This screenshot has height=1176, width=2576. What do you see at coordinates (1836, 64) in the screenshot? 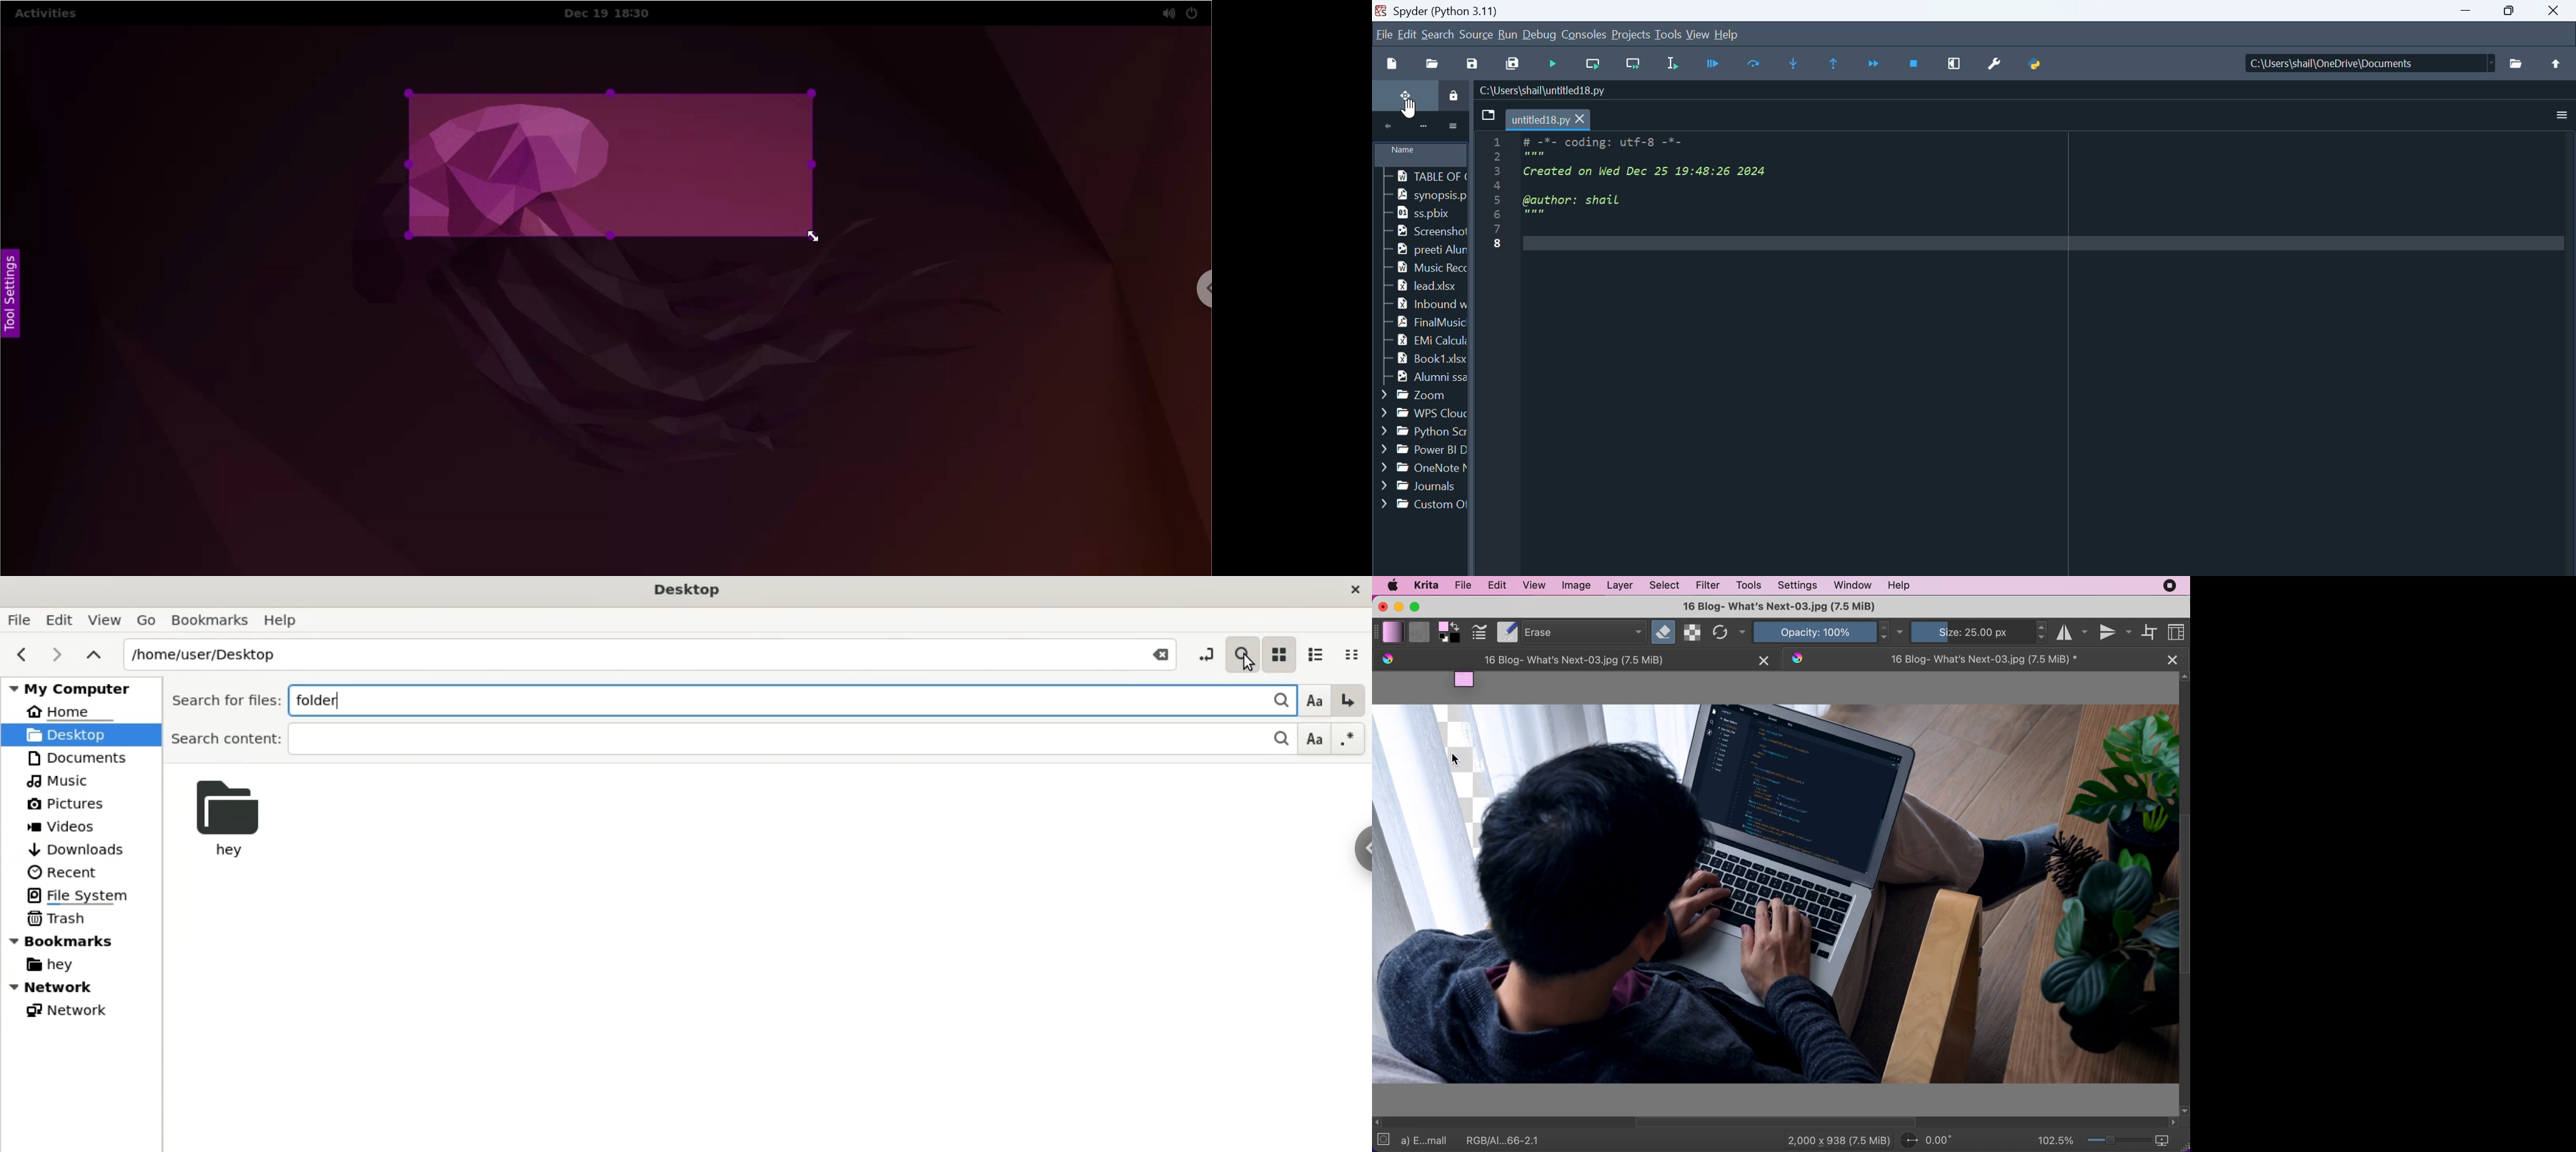
I see `Execute until same function returns` at bounding box center [1836, 64].